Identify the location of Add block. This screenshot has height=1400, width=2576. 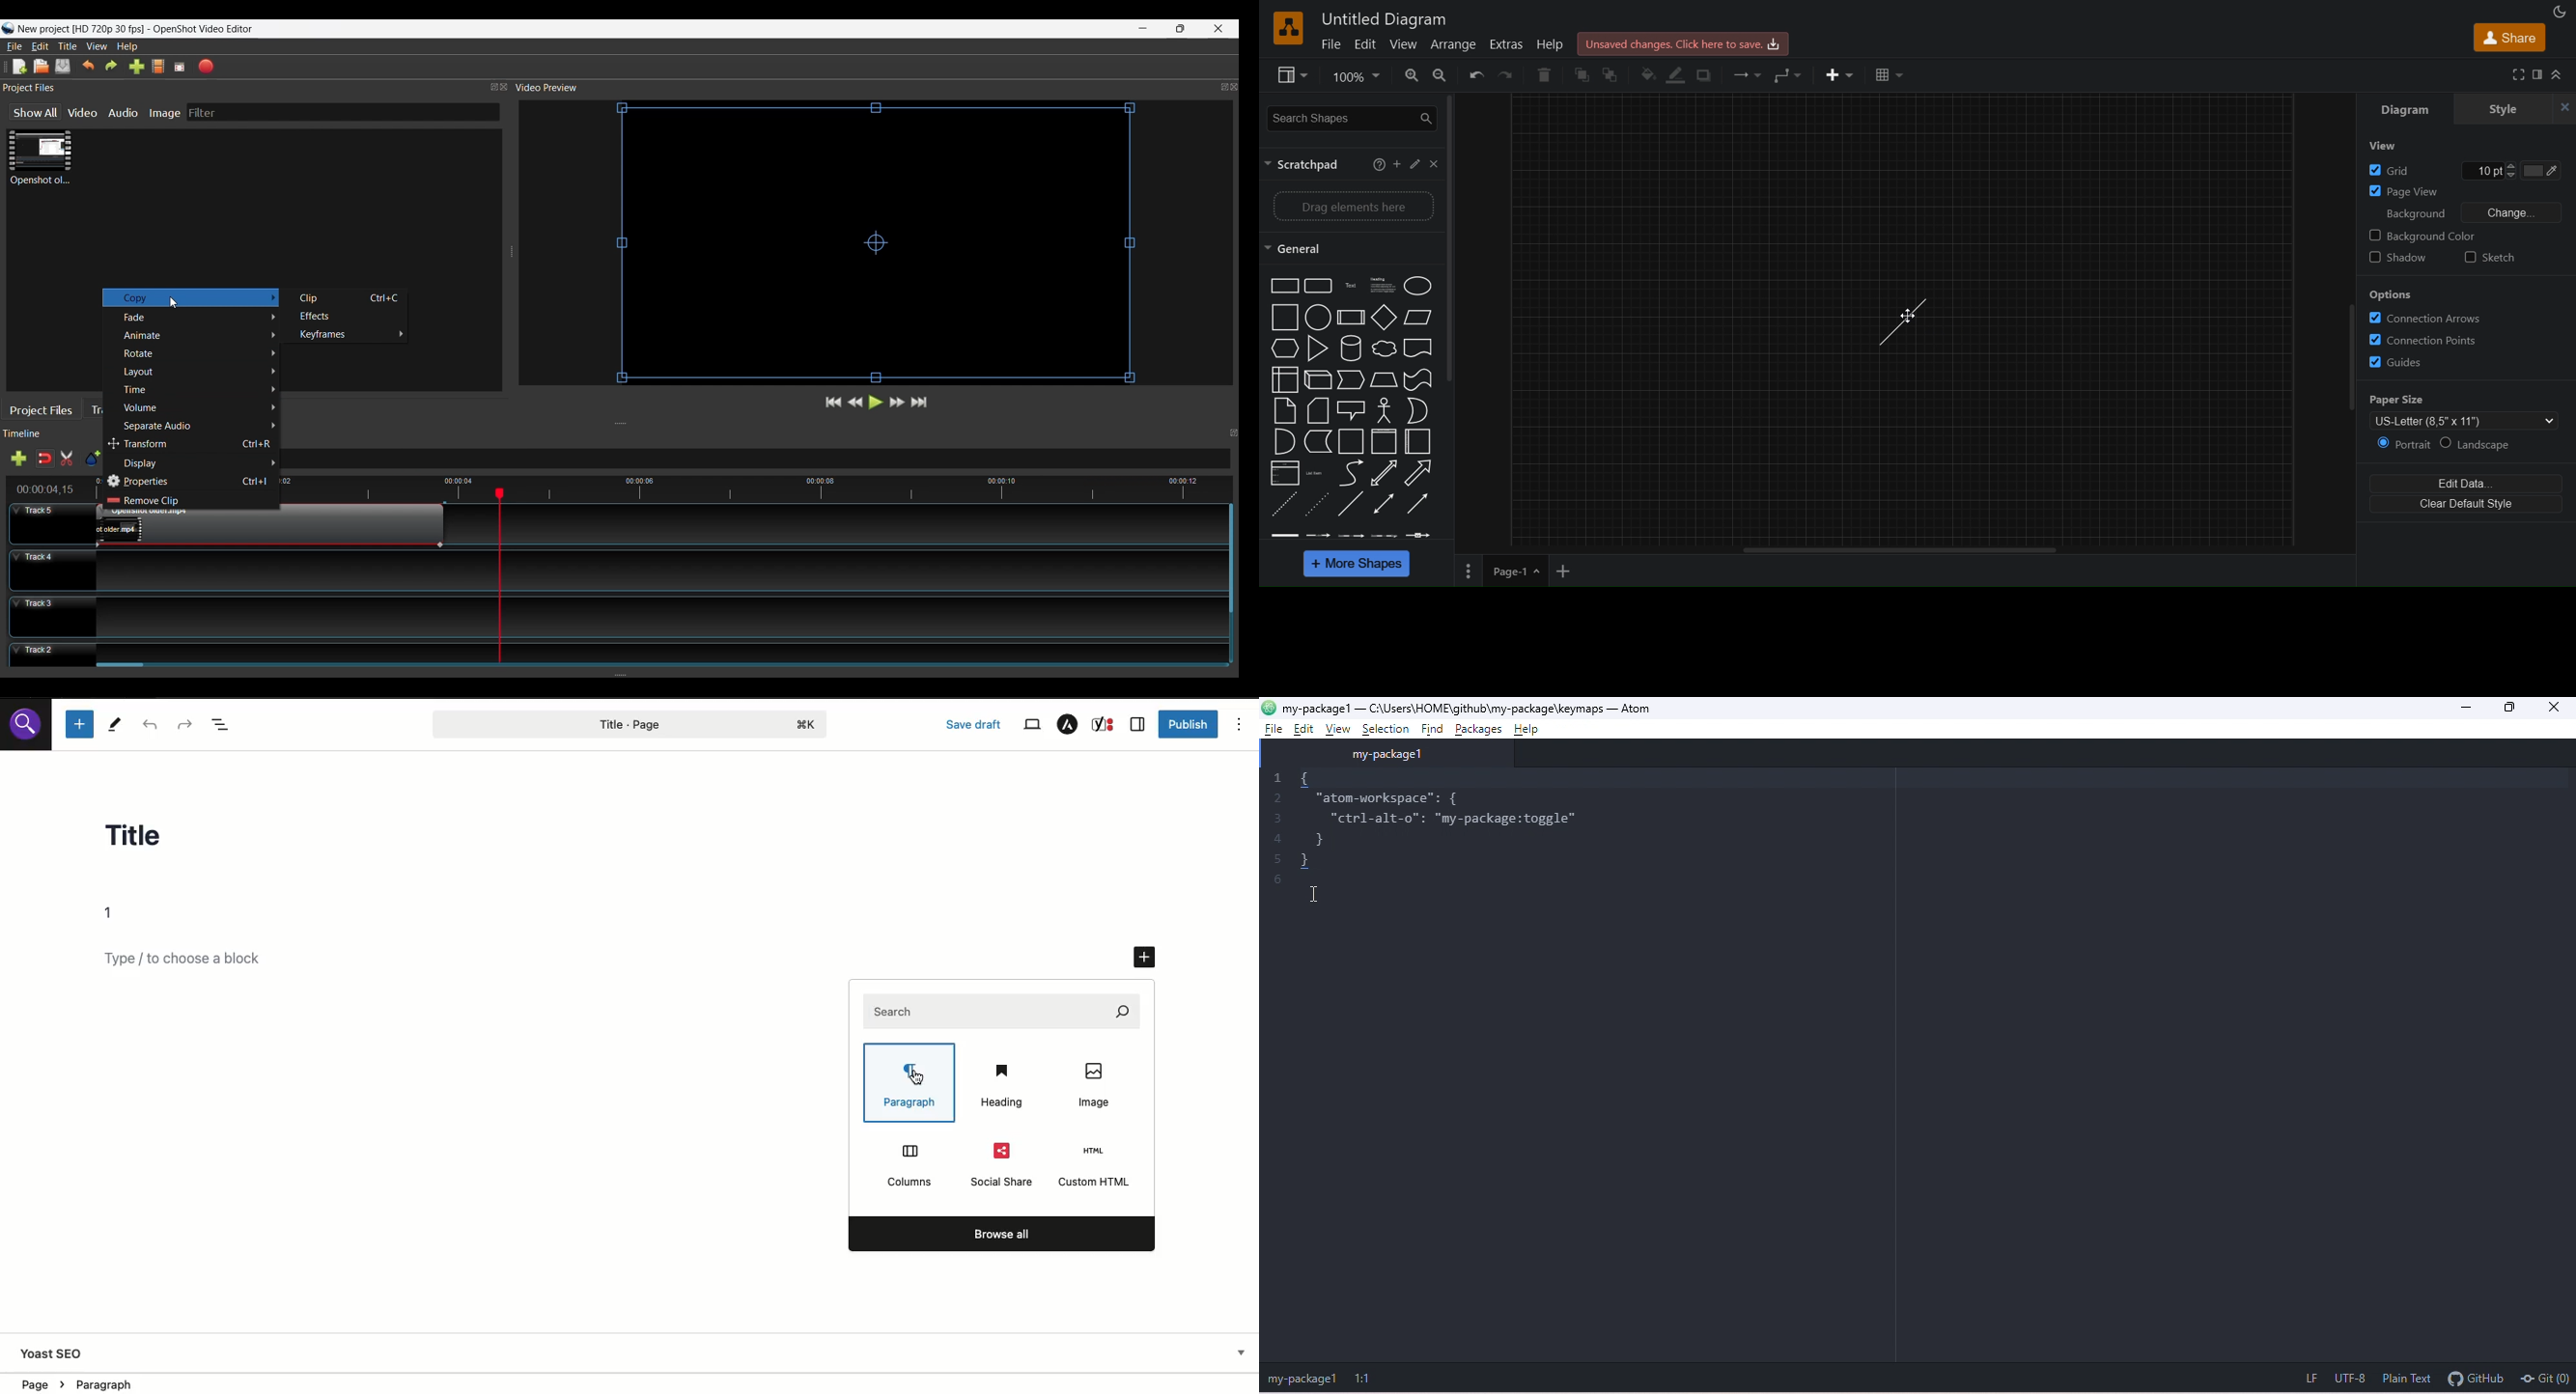
(79, 724).